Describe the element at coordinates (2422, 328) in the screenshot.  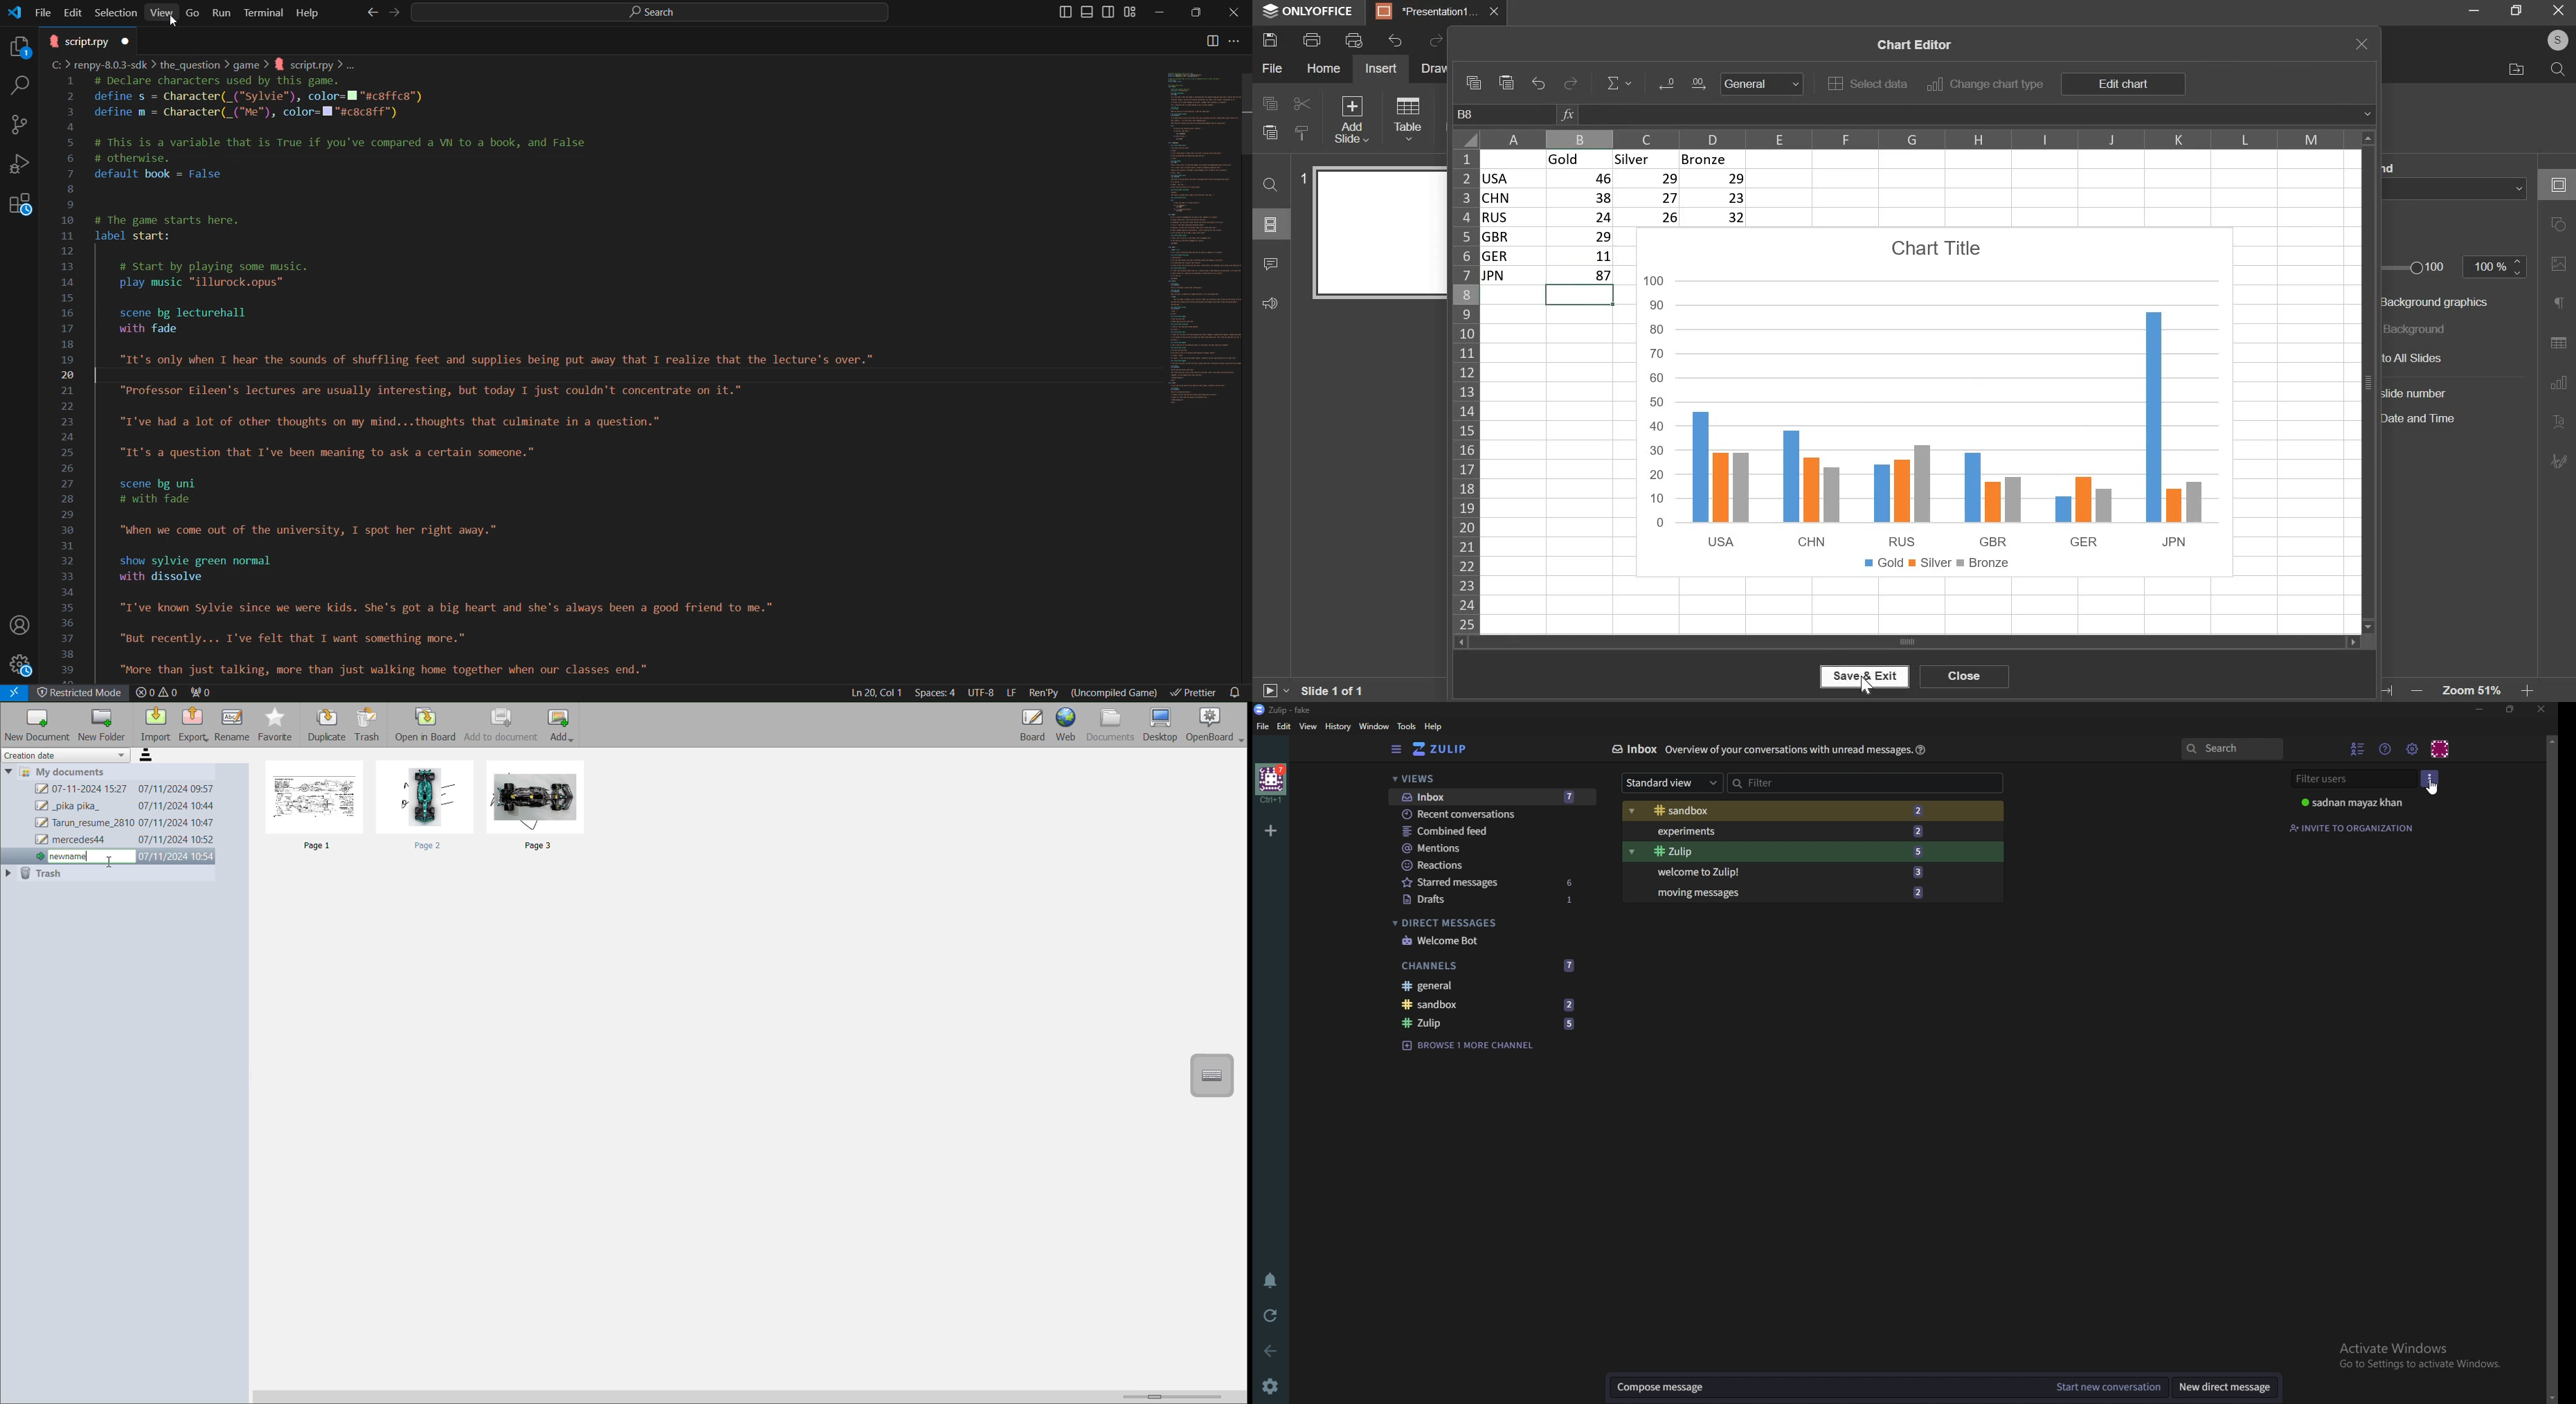
I see `background` at that location.